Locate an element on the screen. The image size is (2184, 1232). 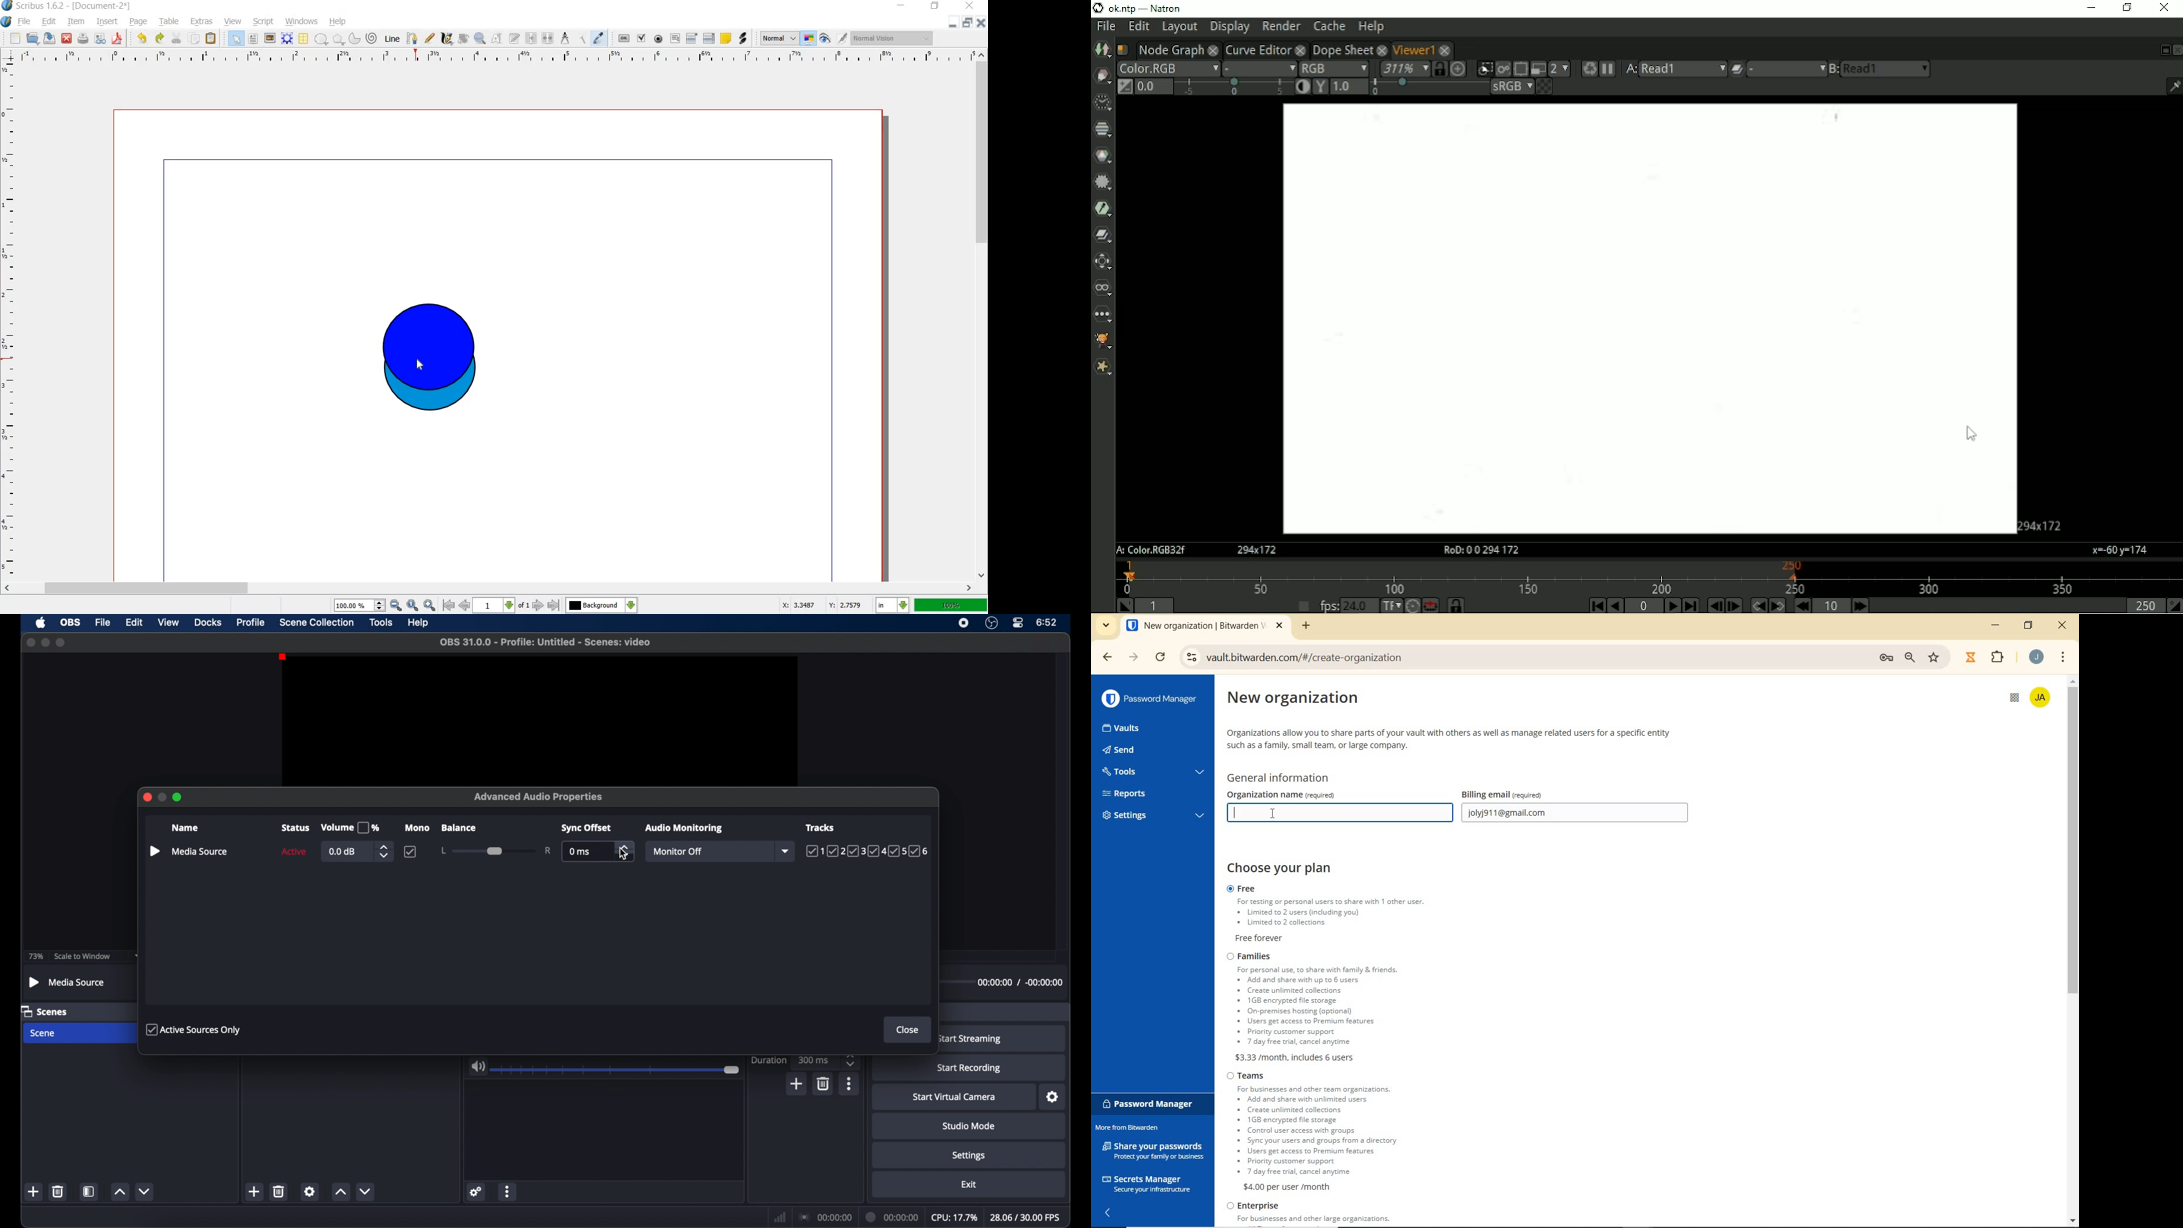
0 ms is located at coordinates (579, 852).